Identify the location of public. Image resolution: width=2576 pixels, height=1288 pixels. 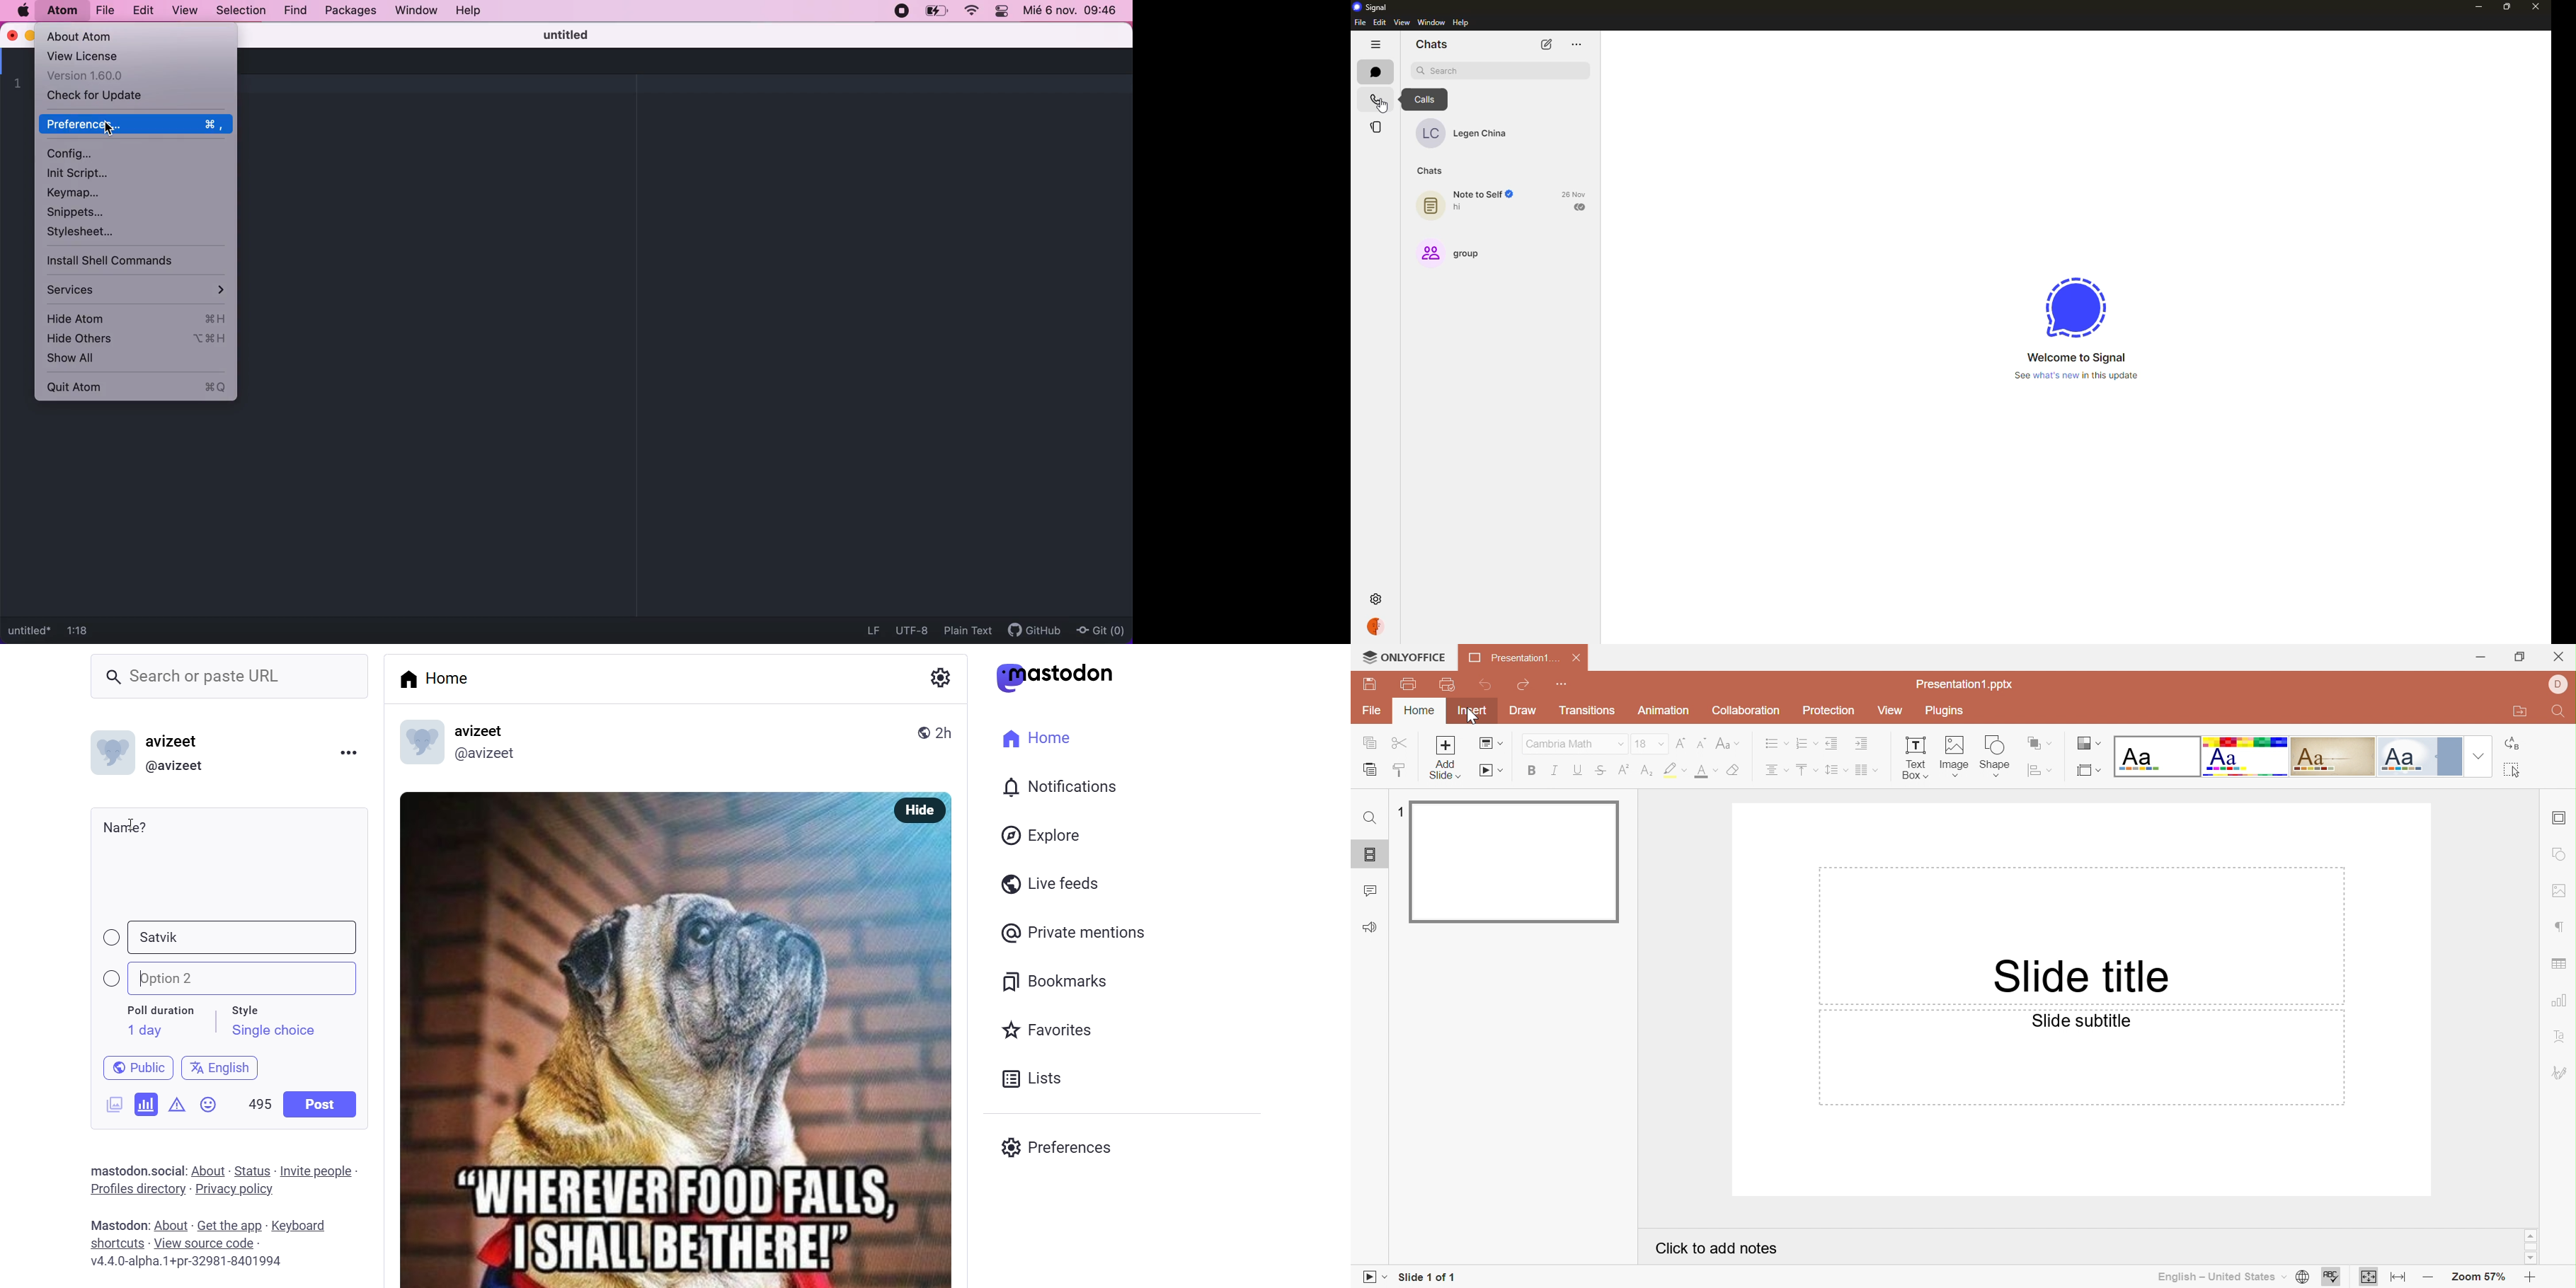
(132, 1066).